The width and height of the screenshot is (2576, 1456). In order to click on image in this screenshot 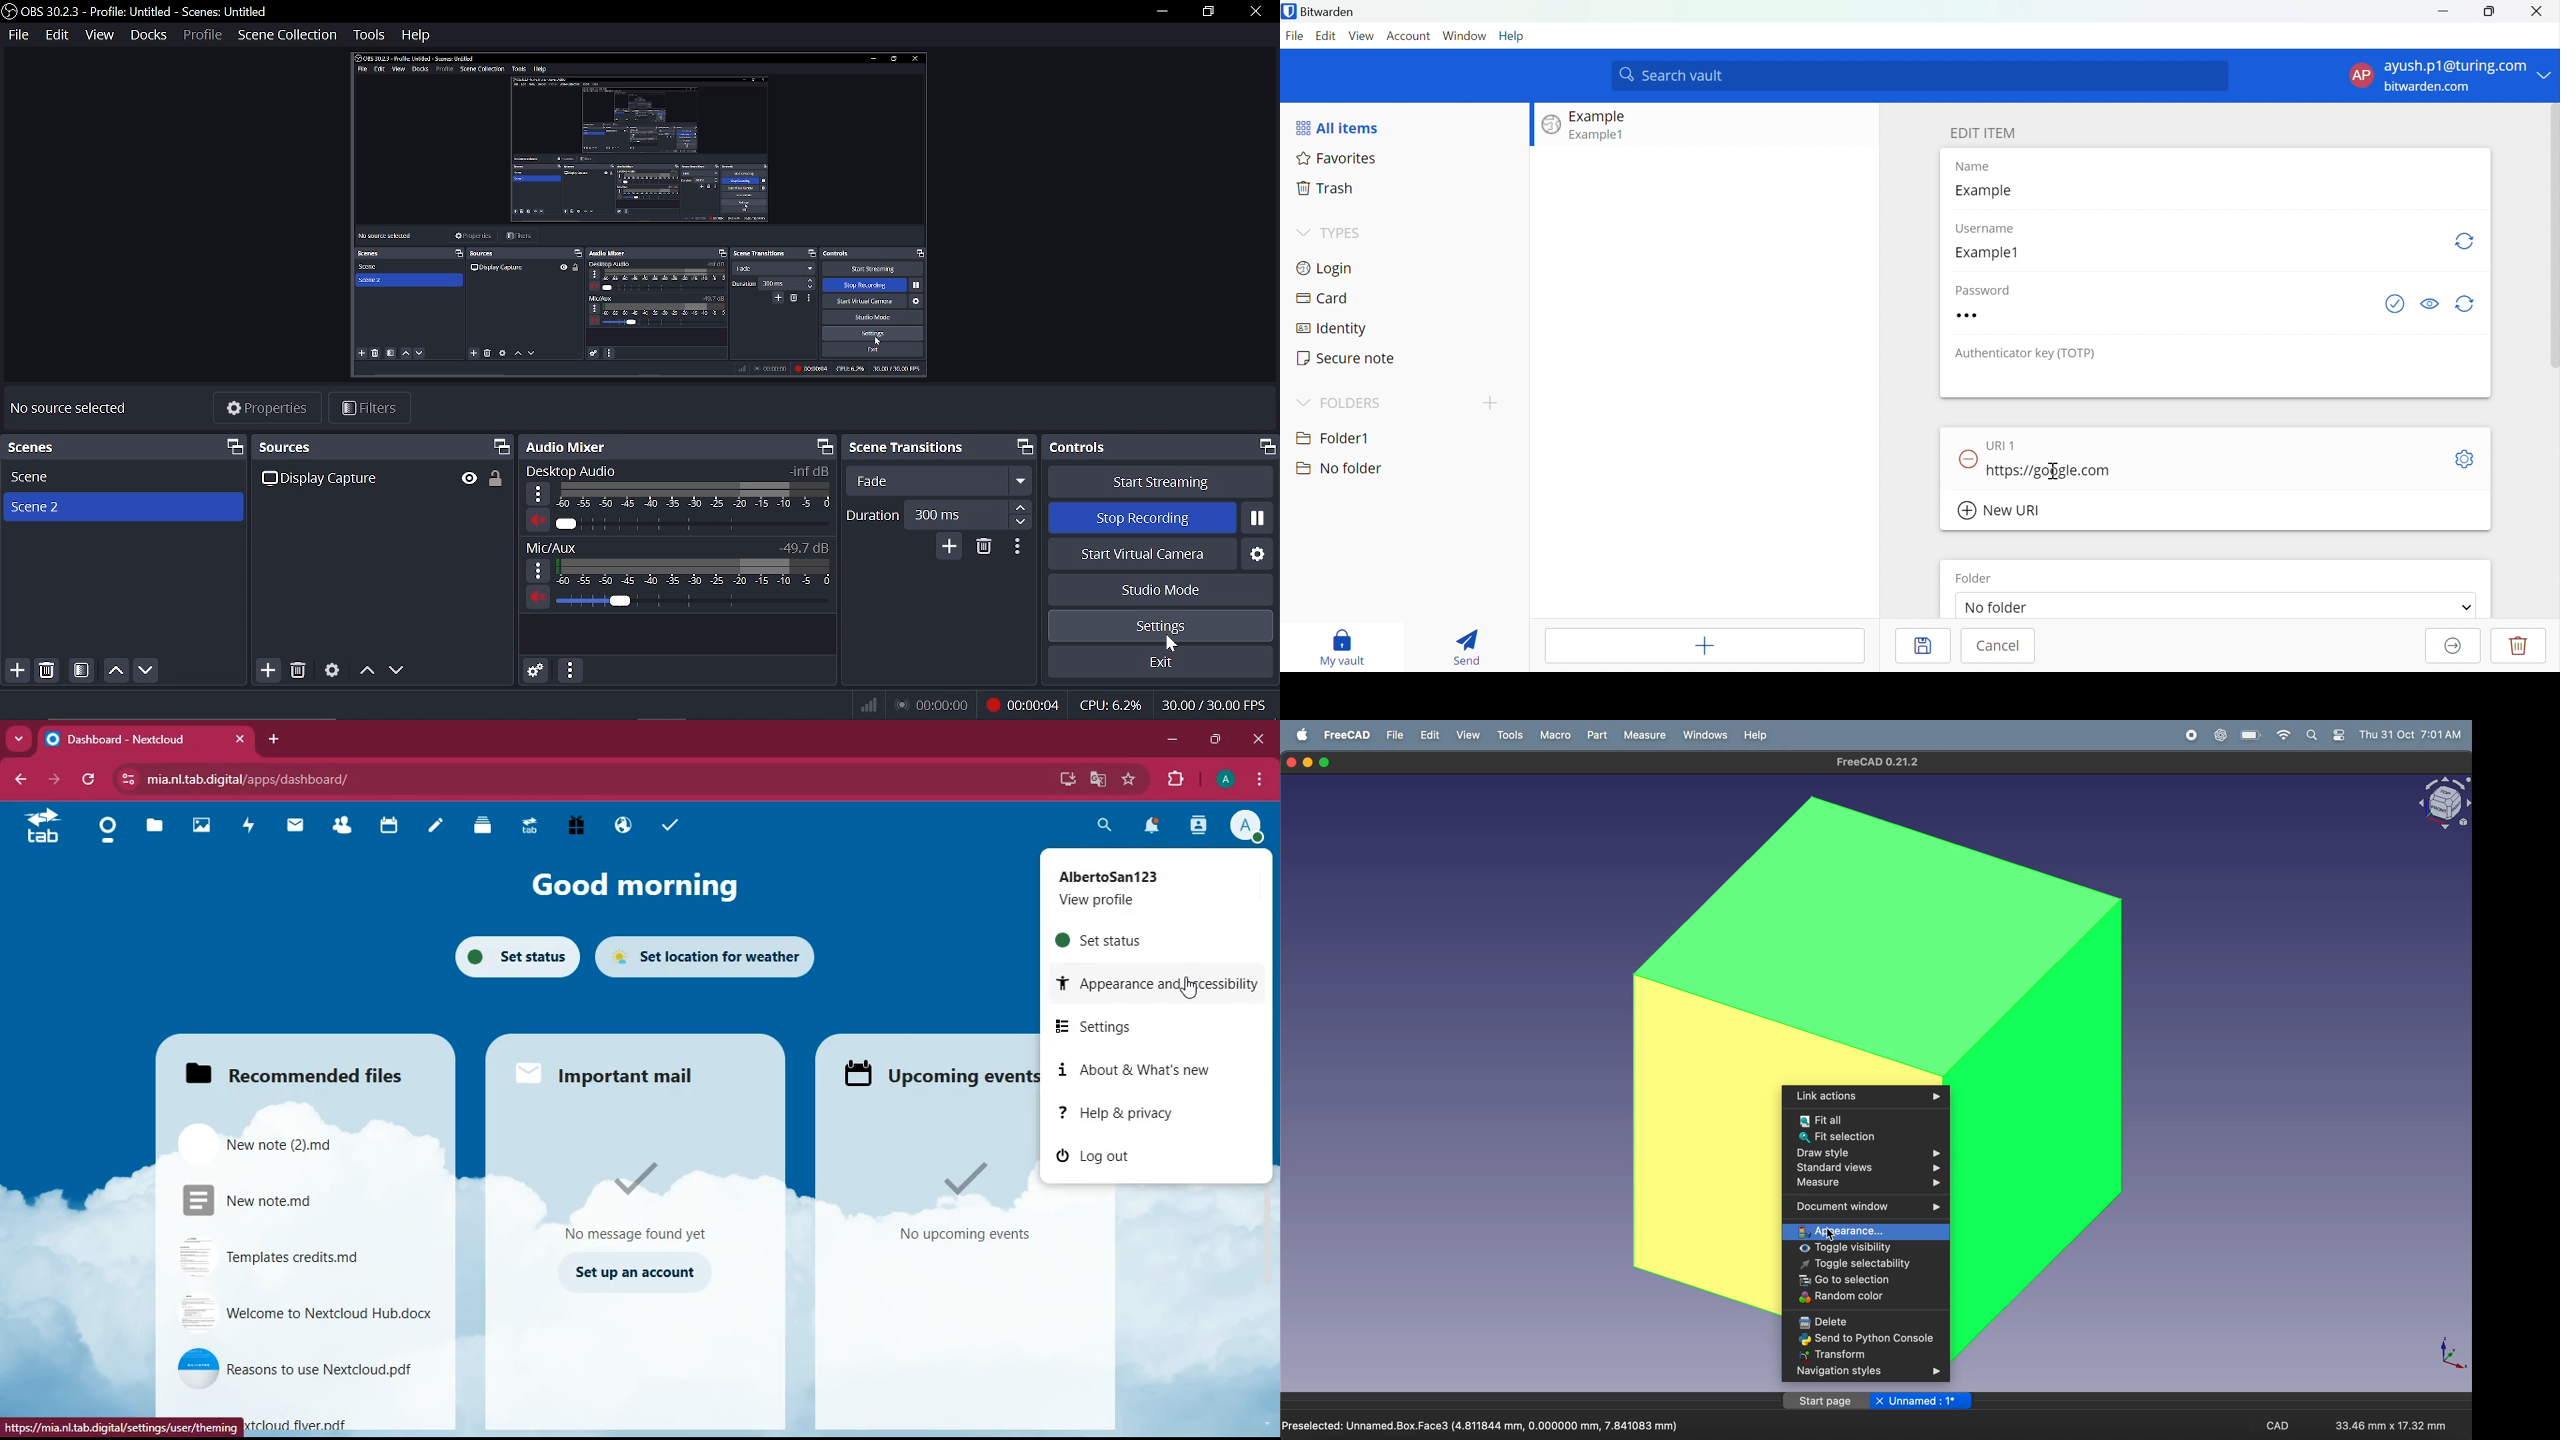, I will do `click(203, 828)`.